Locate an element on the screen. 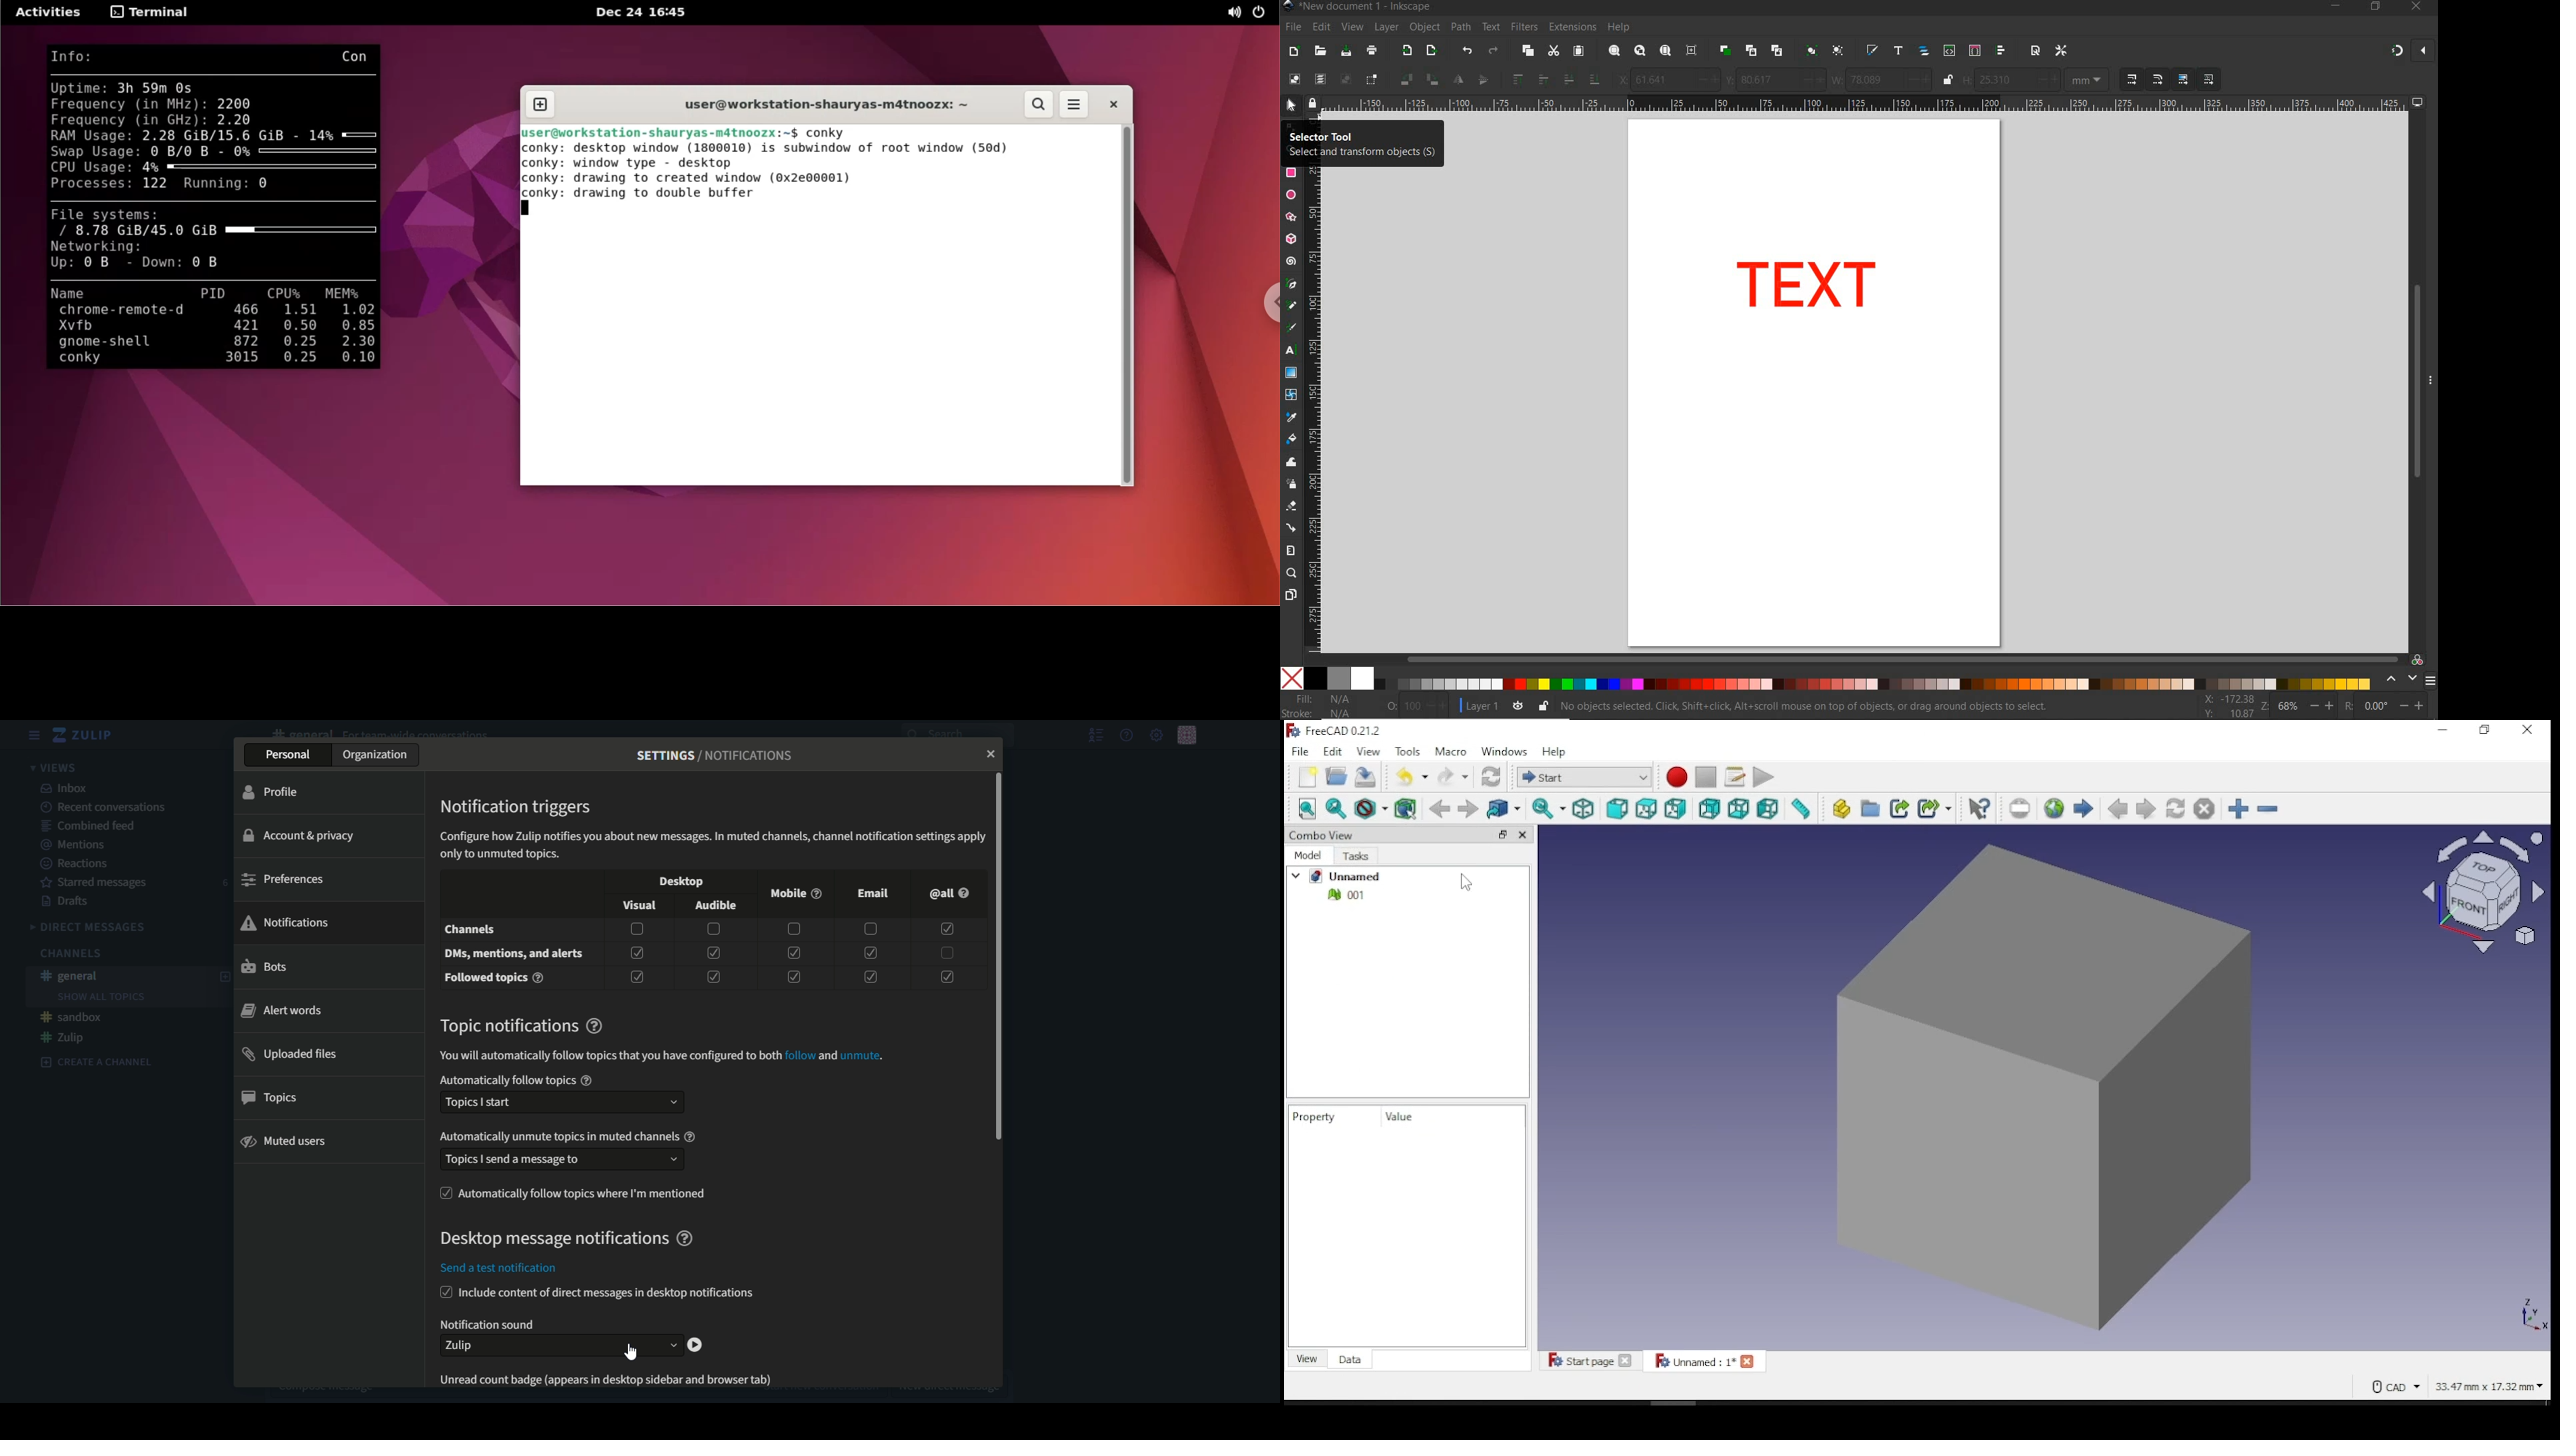 The image size is (2576, 1456). MOVE PATTERNS is located at coordinates (2208, 80).